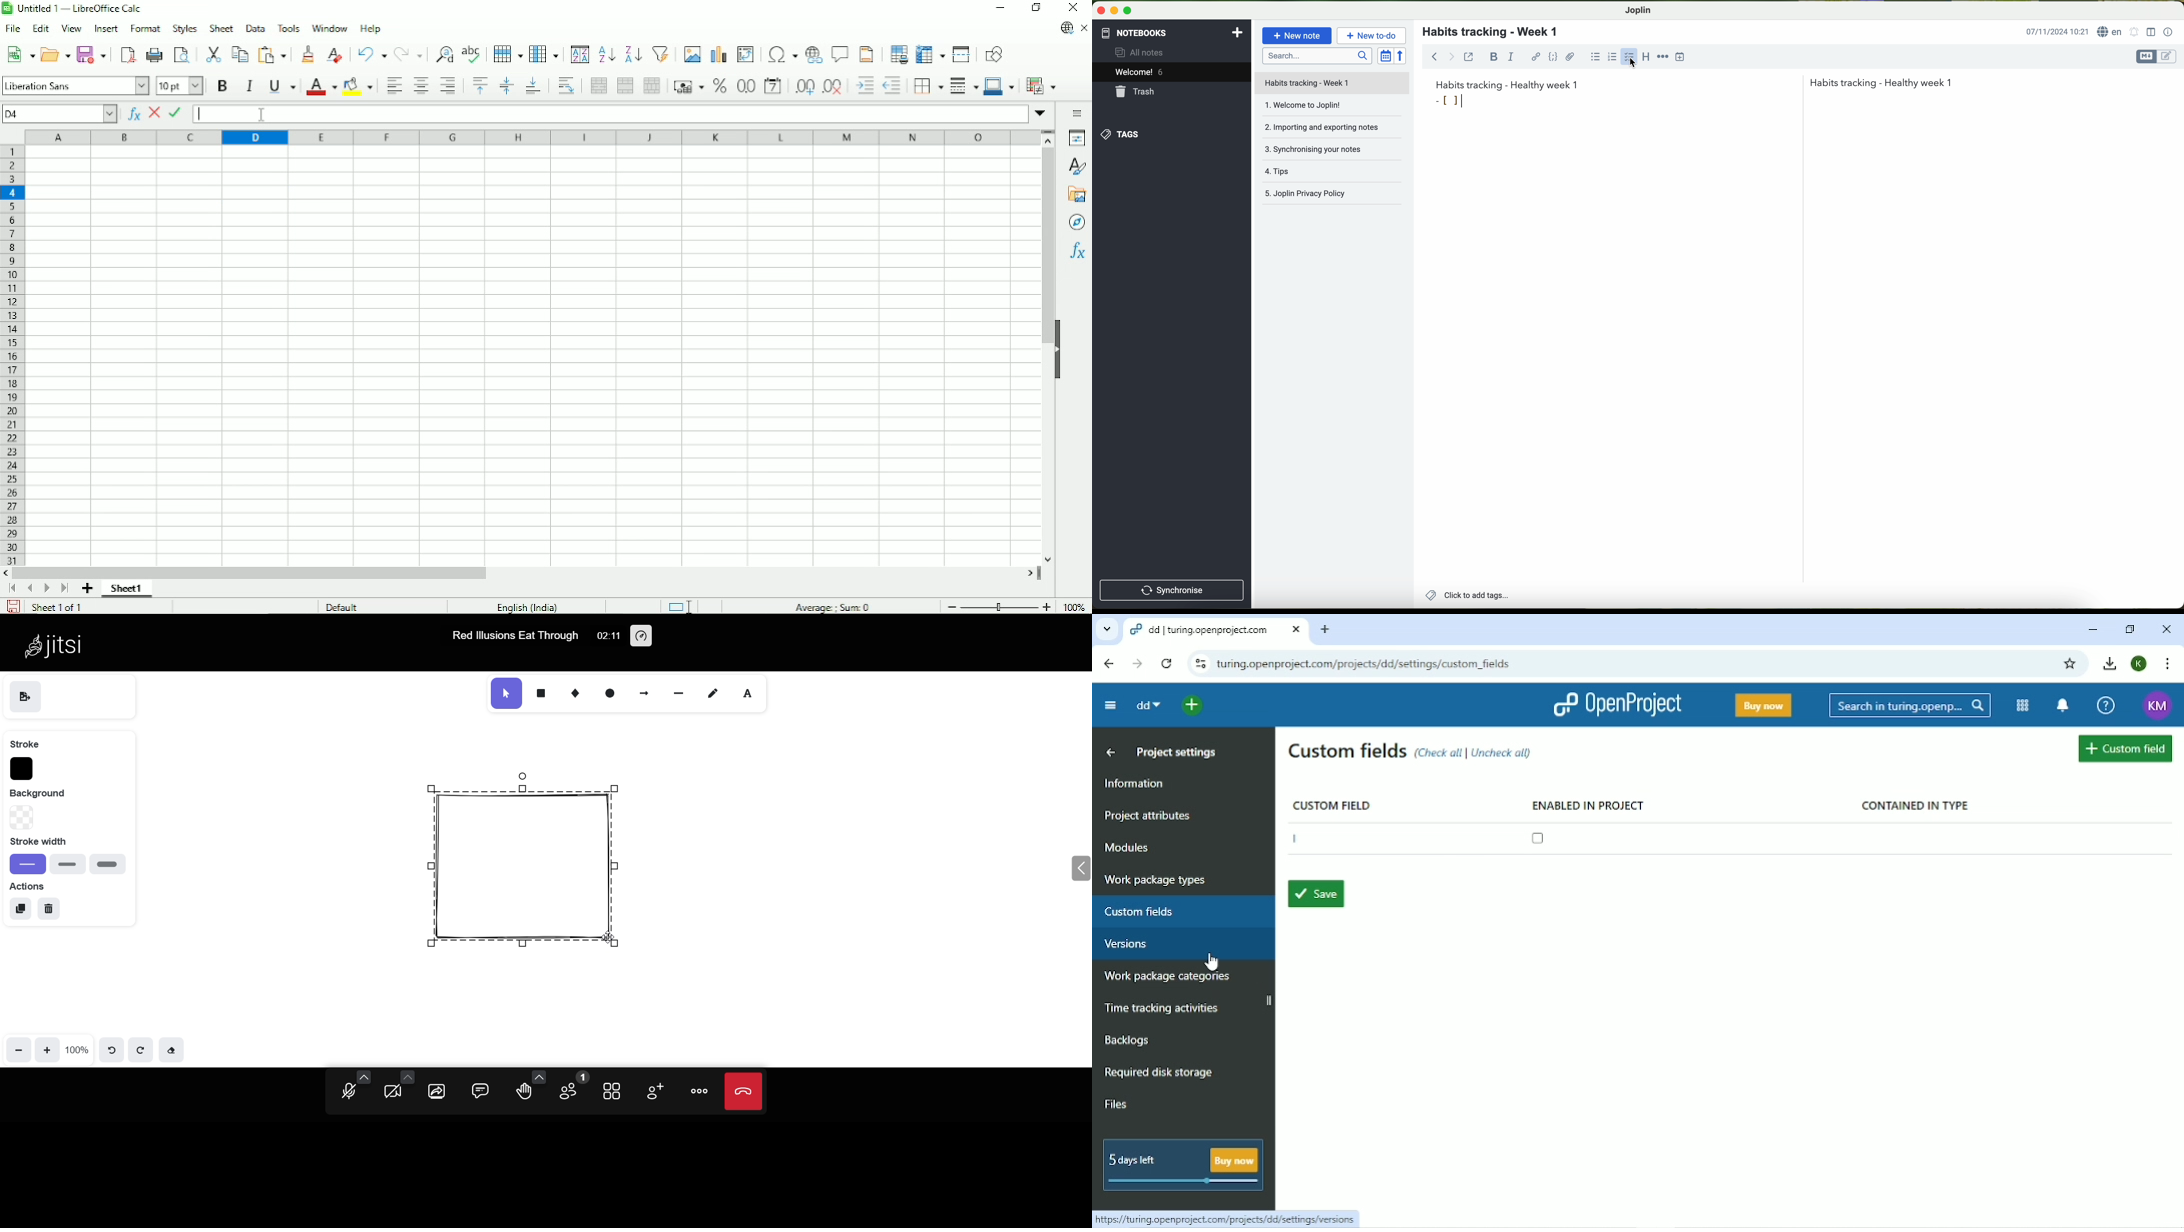  Describe the element at coordinates (1141, 52) in the screenshot. I see `all notes` at that location.